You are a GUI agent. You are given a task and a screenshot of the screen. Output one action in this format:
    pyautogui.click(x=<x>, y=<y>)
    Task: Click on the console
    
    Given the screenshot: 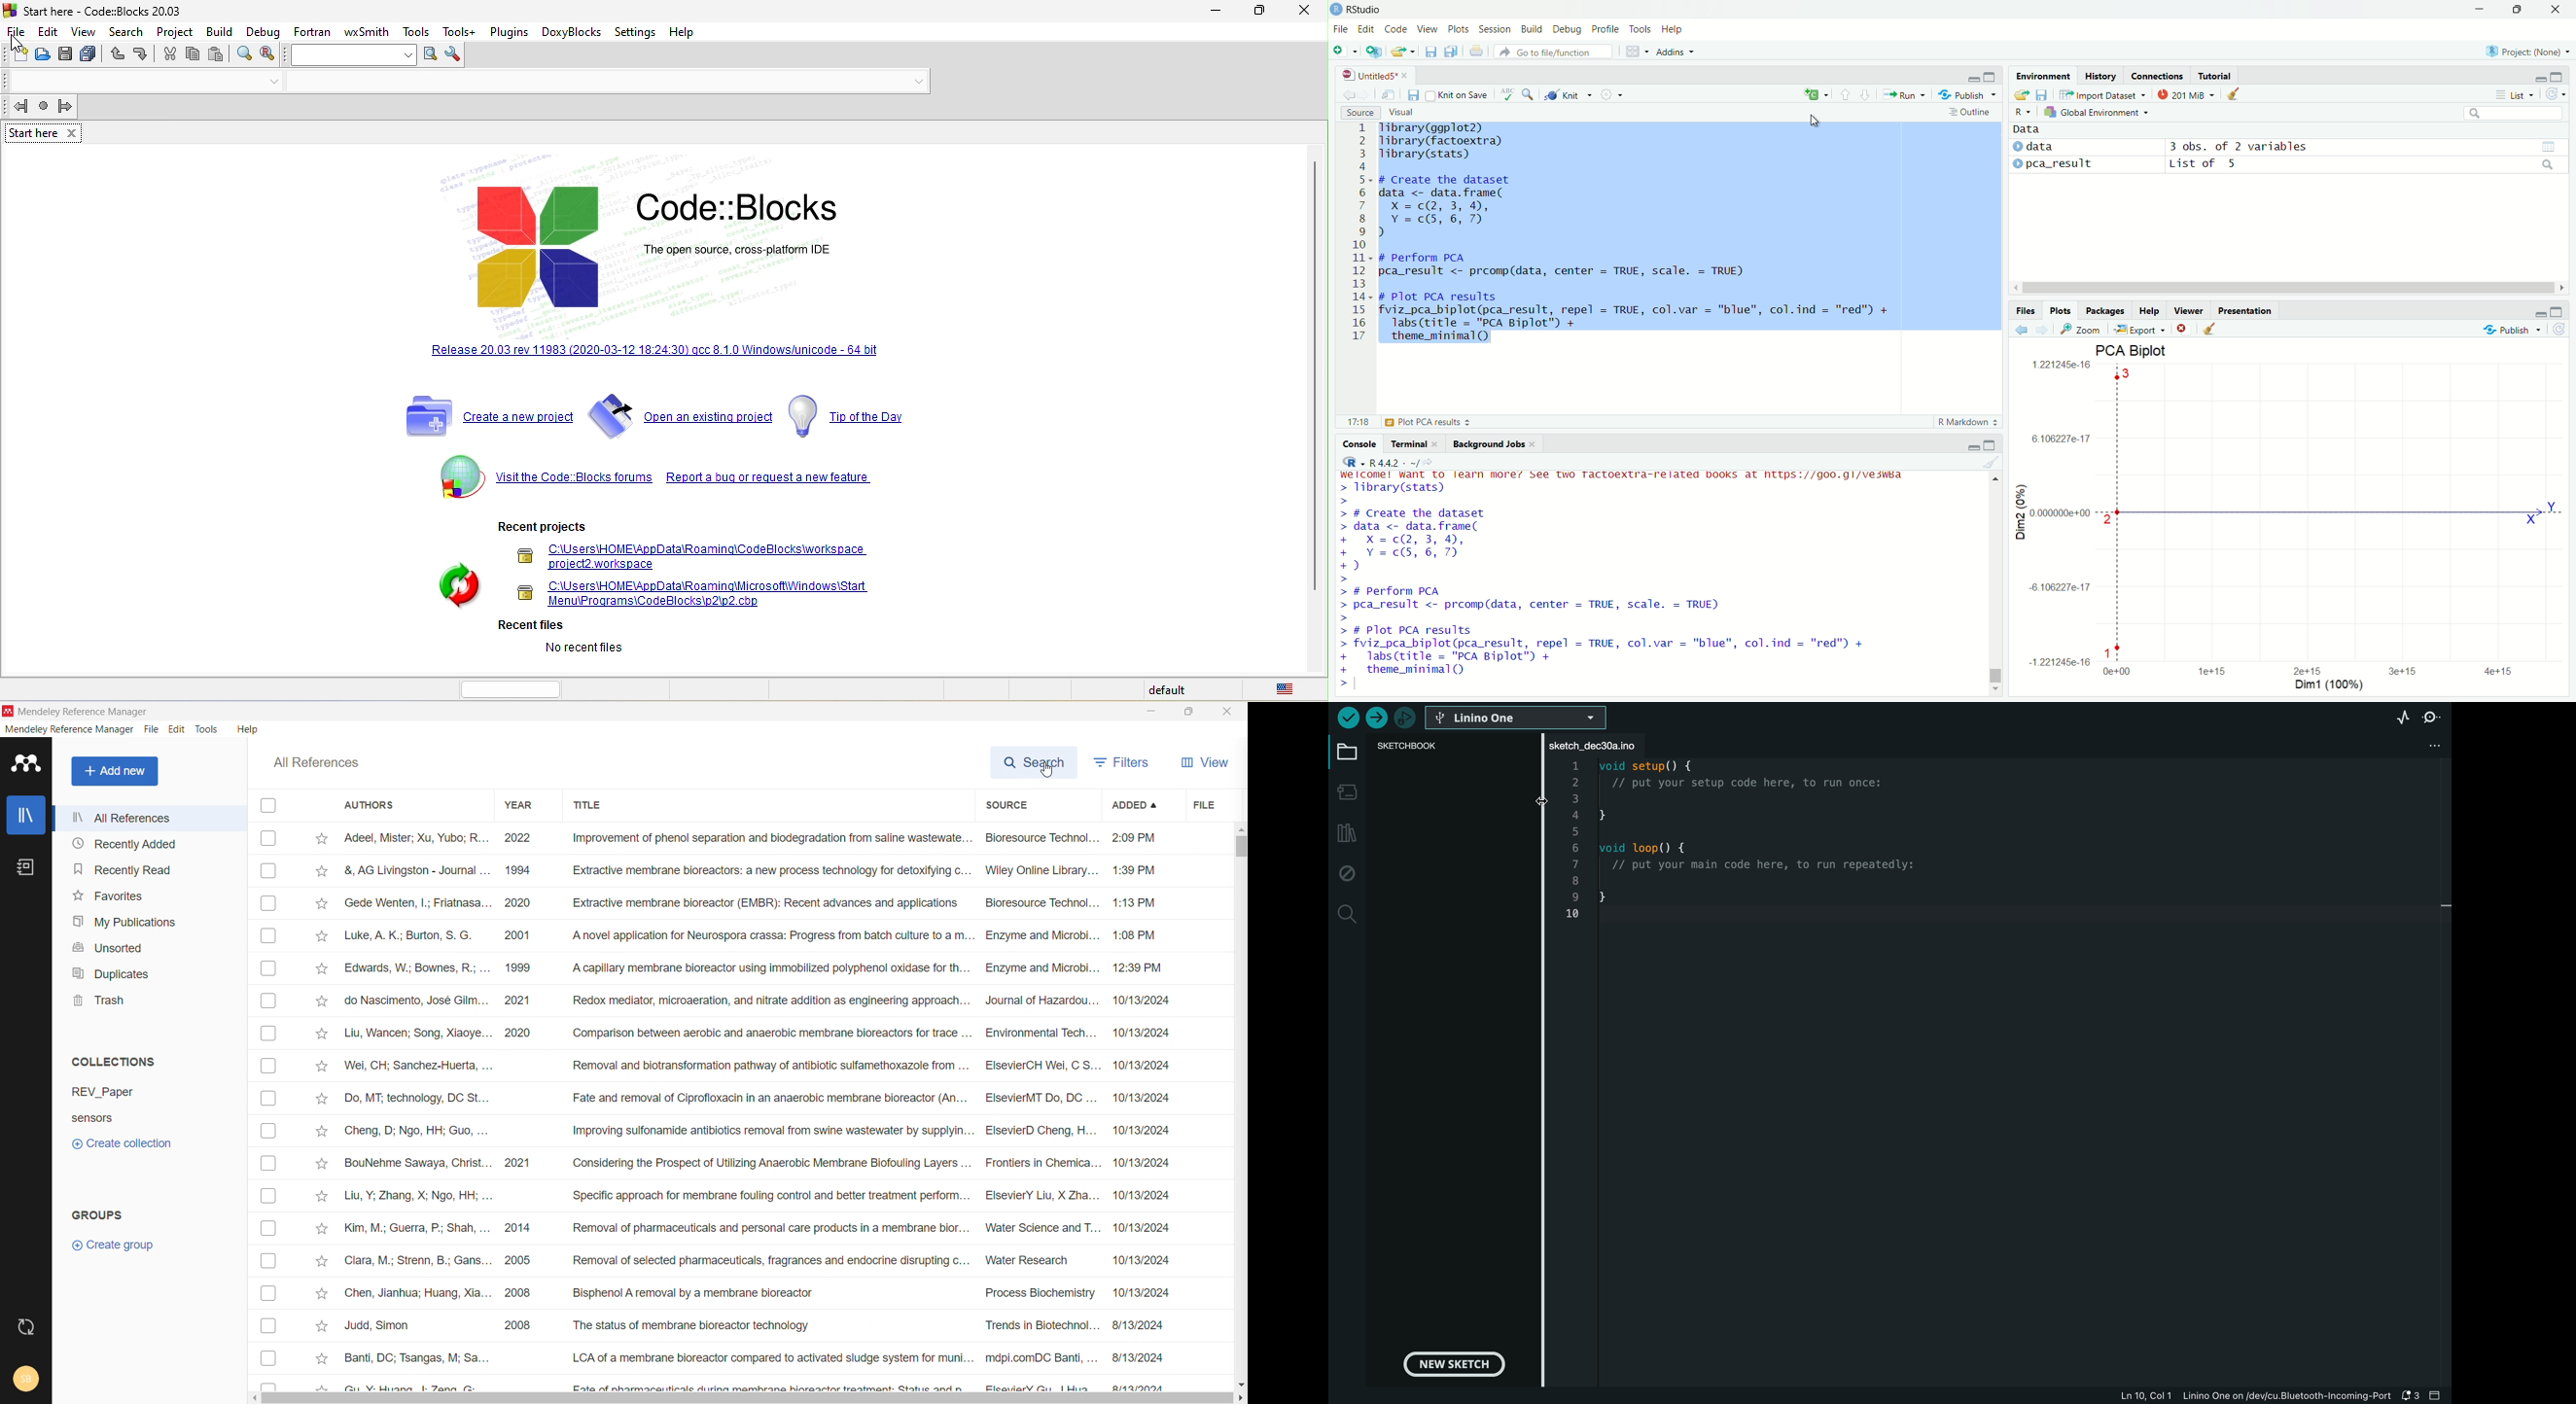 What is the action you would take?
    pyautogui.click(x=1360, y=444)
    